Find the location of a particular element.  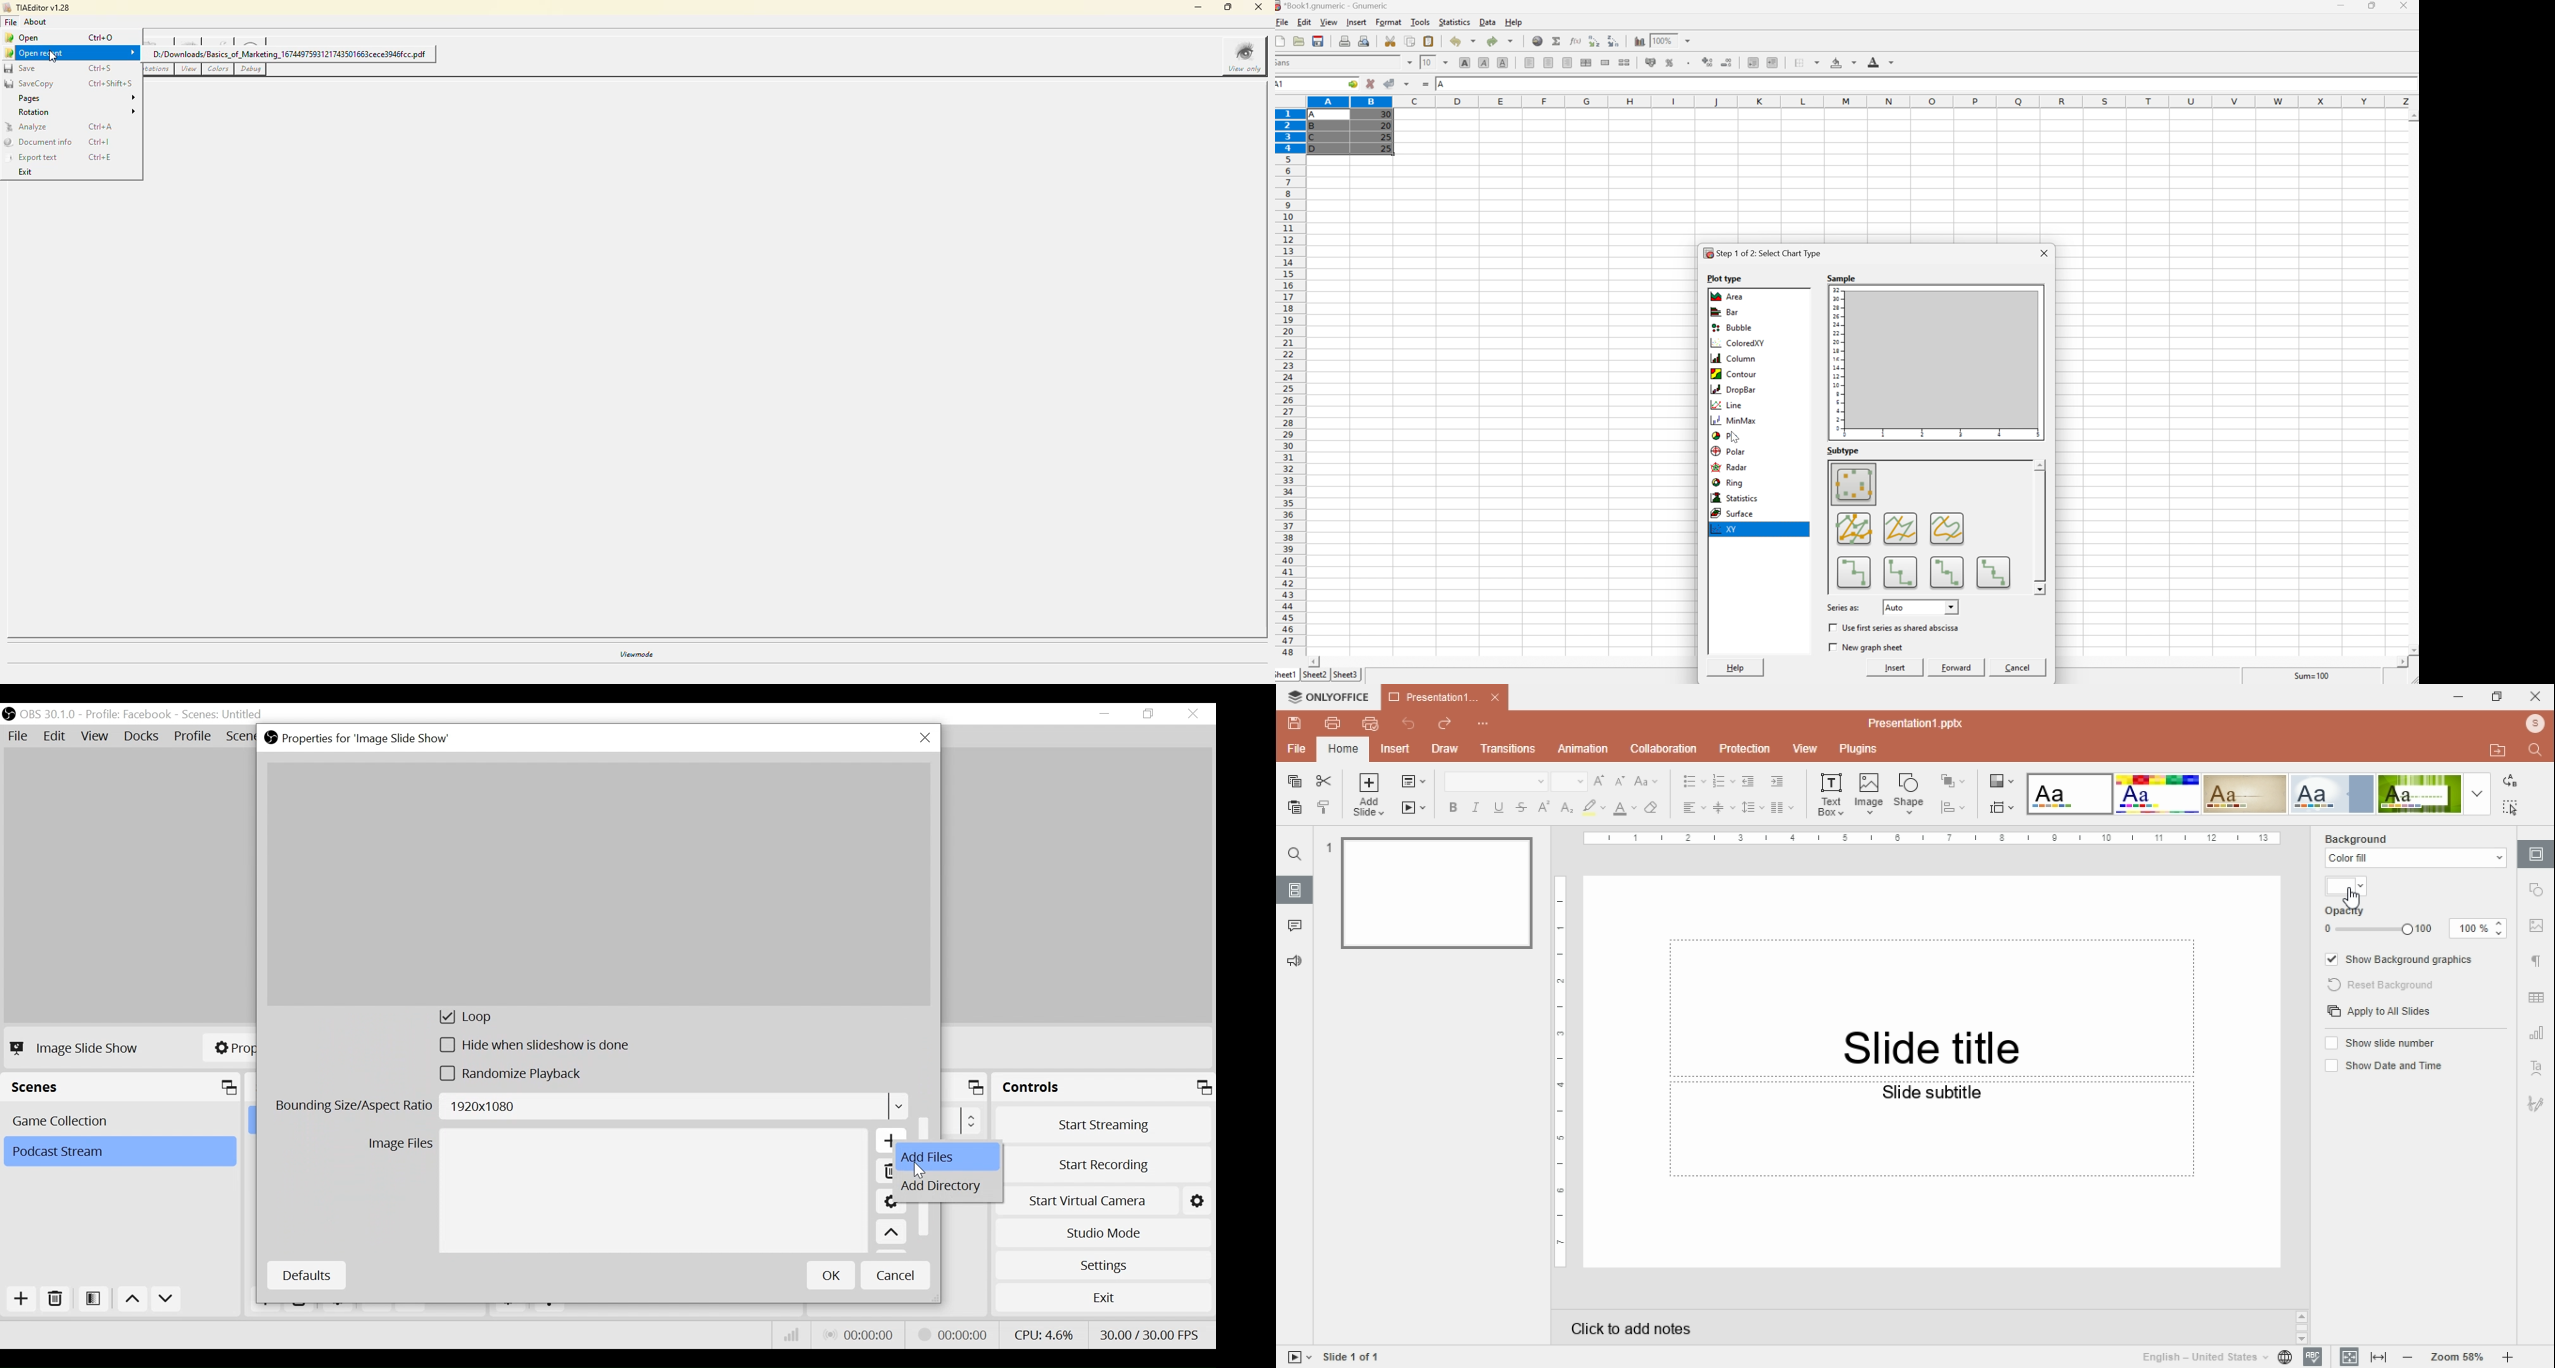

Settings is located at coordinates (1103, 1265).